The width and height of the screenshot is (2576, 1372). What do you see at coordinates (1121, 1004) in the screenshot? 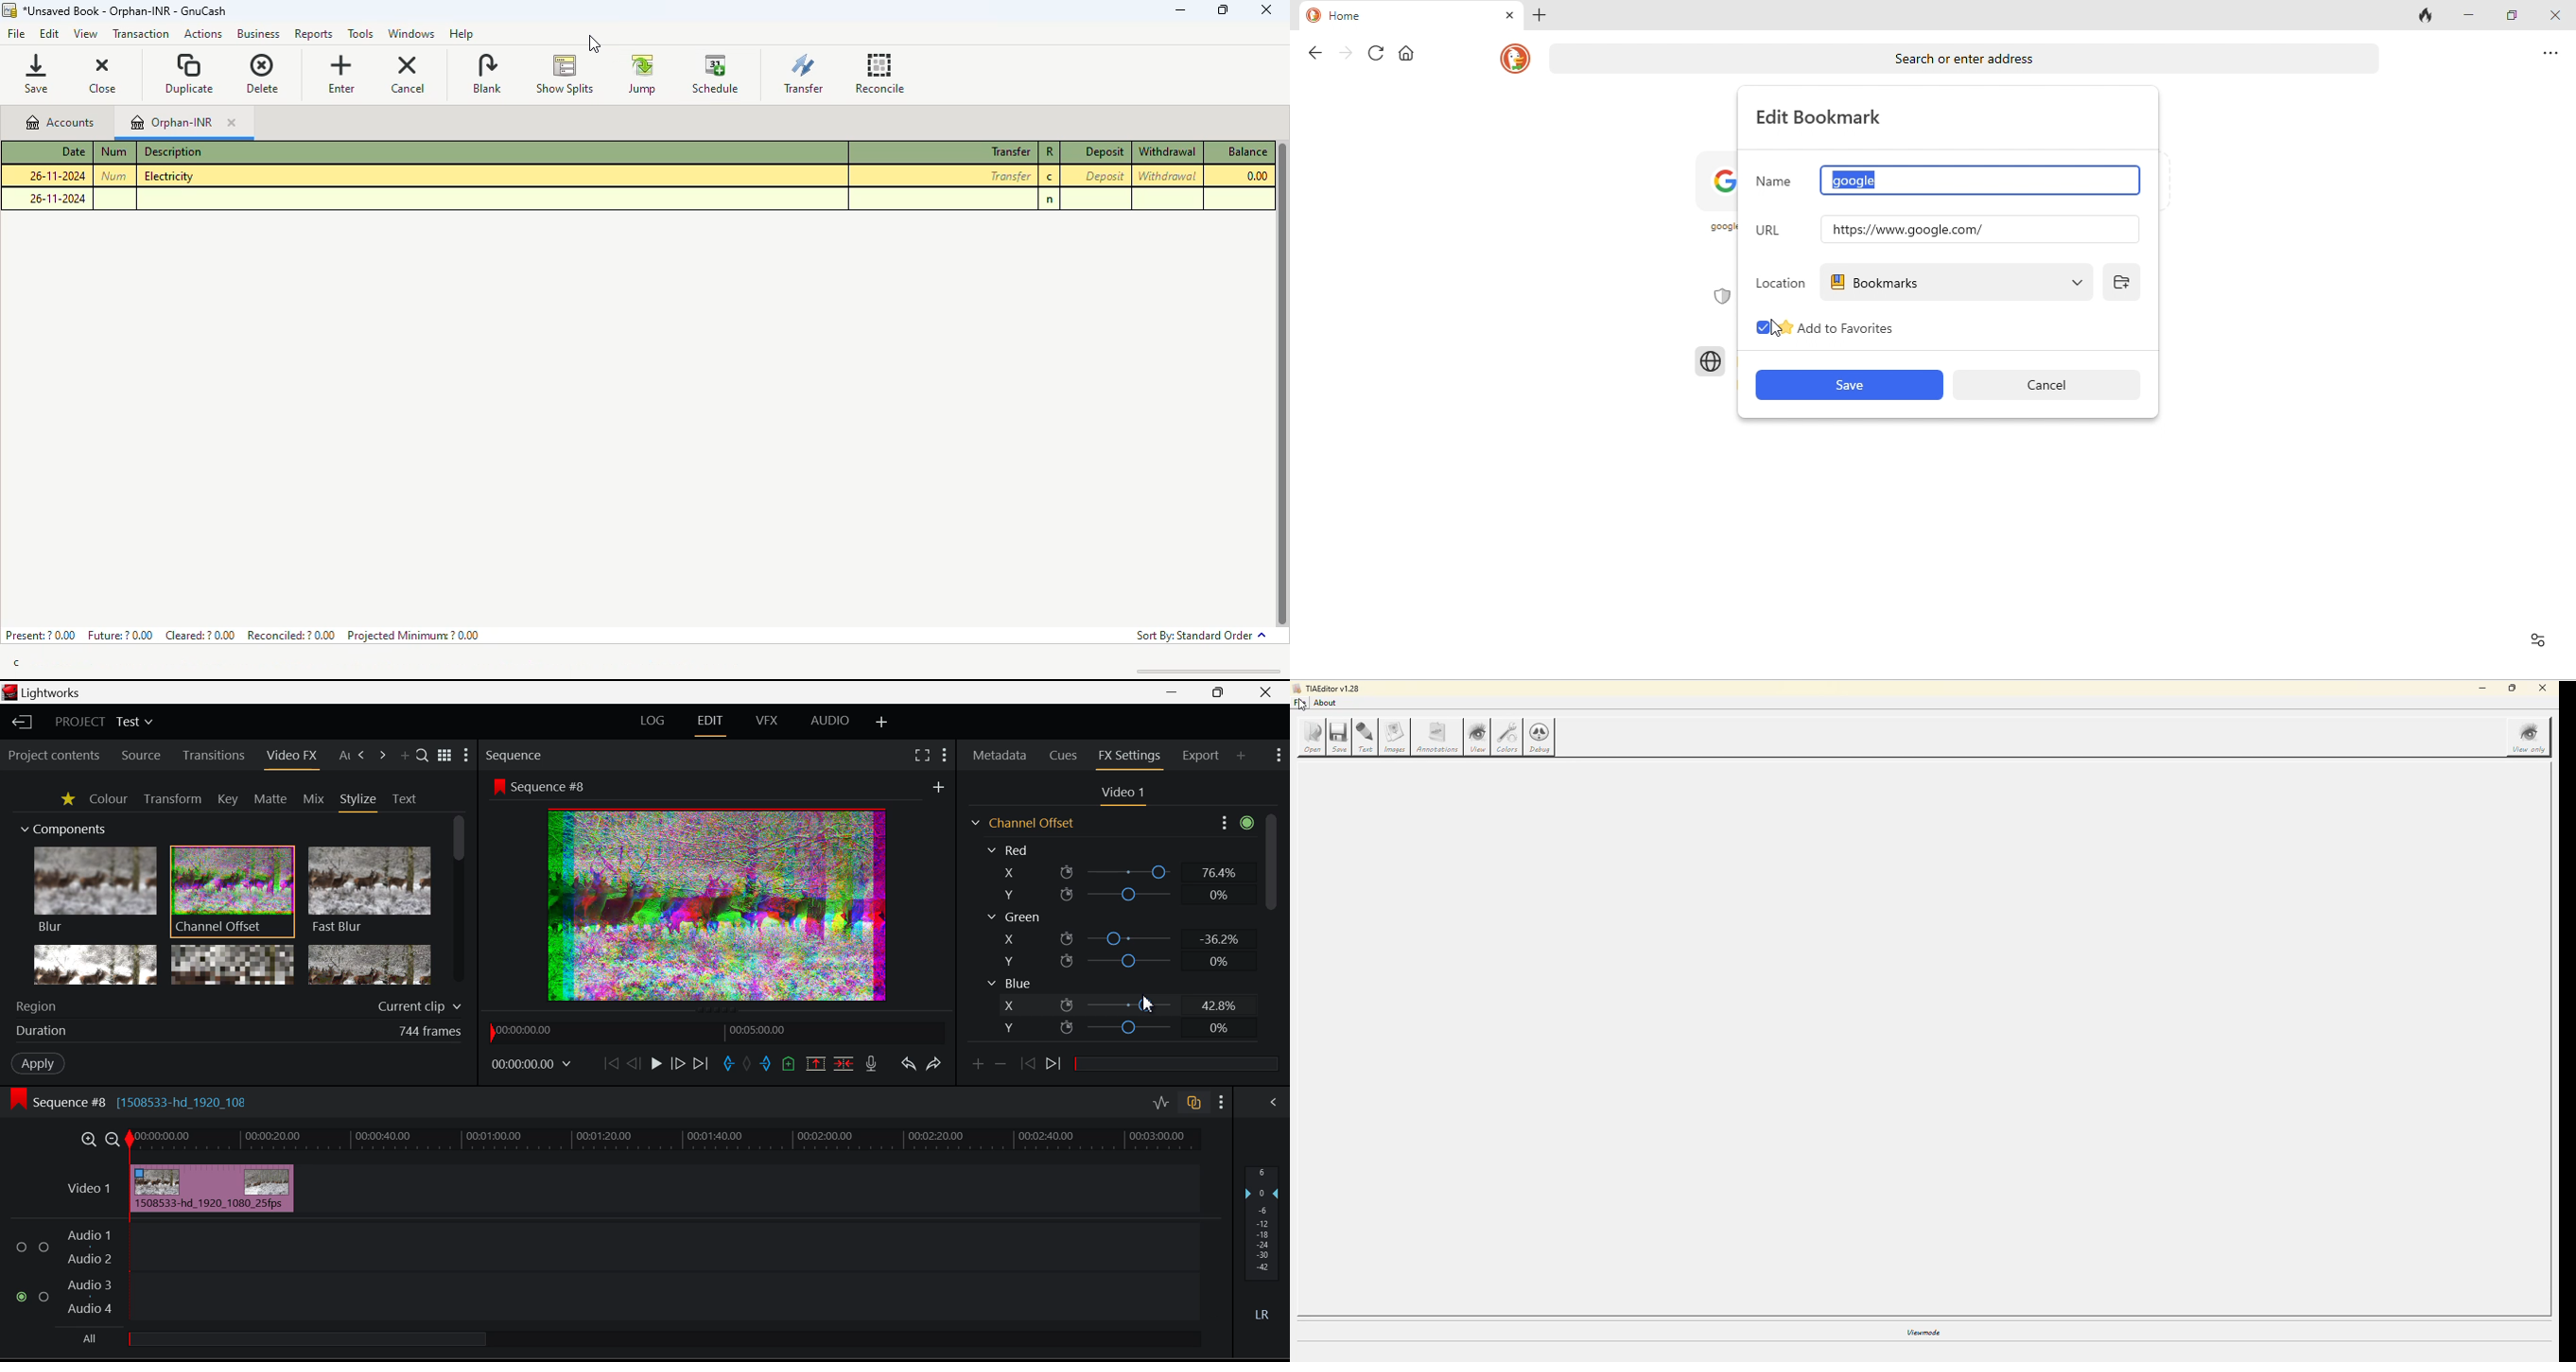
I see `Blue X` at bounding box center [1121, 1004].